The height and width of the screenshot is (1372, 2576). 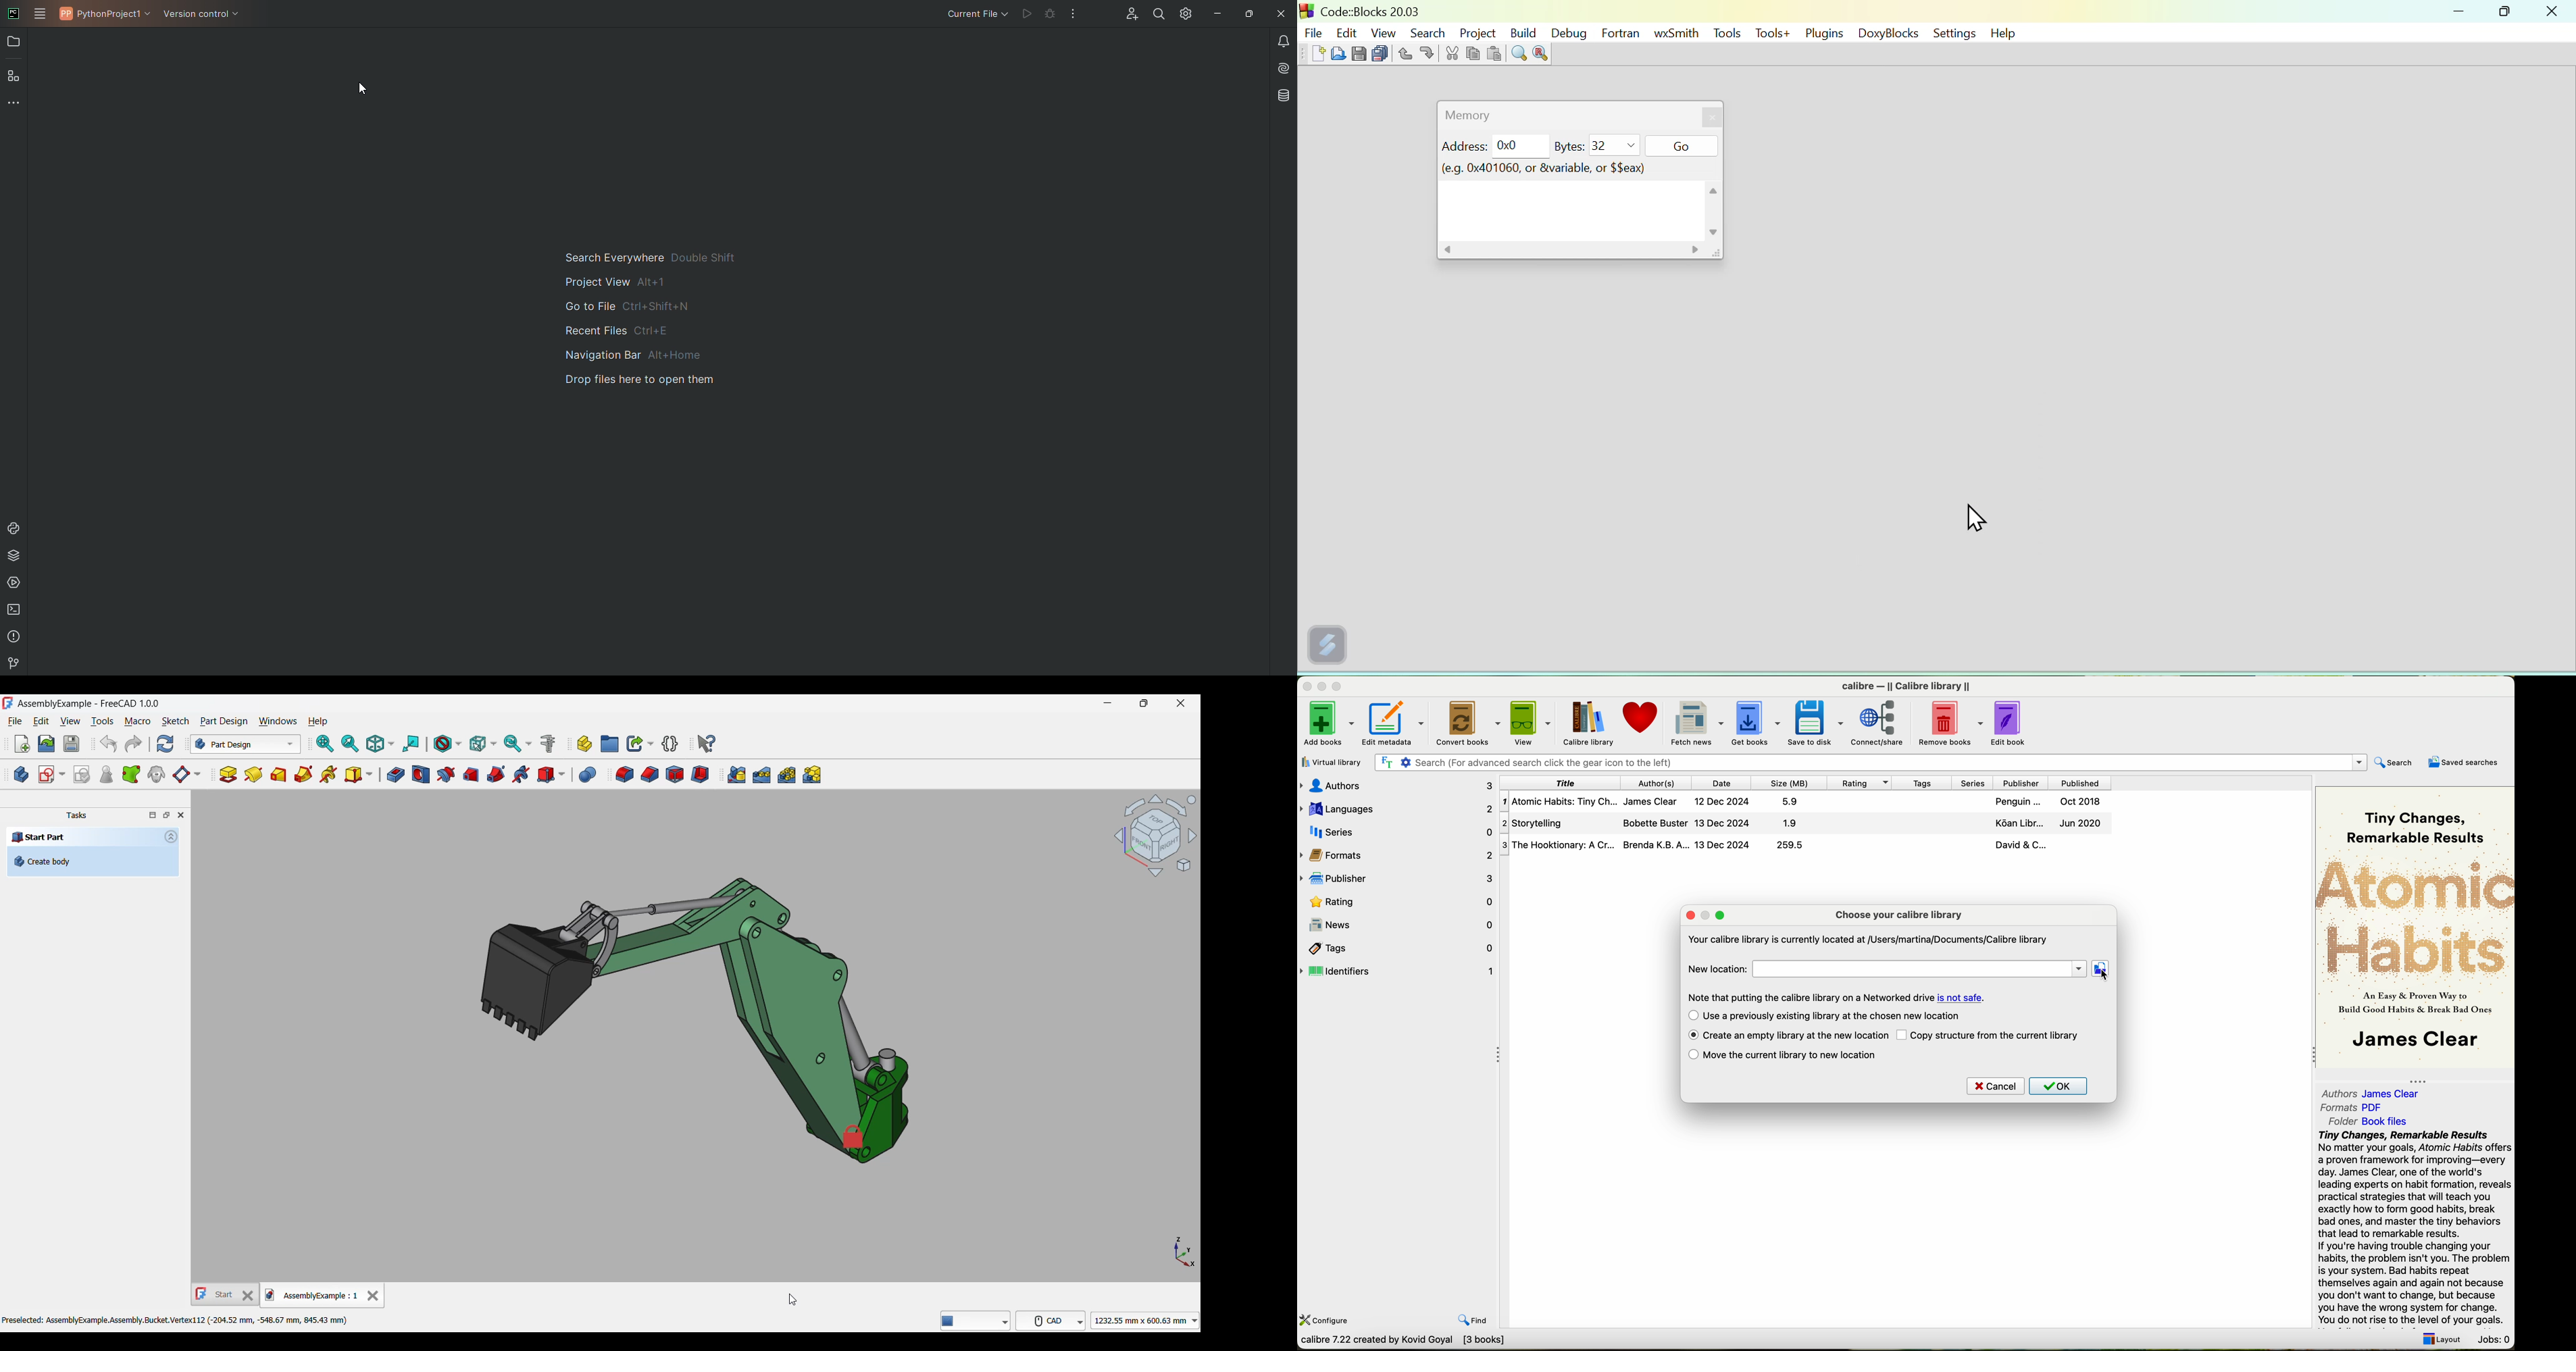 What do you see at coordinates (1428, 54) in the screenshot?
I see `redo` at bounding box center [1428, 54].